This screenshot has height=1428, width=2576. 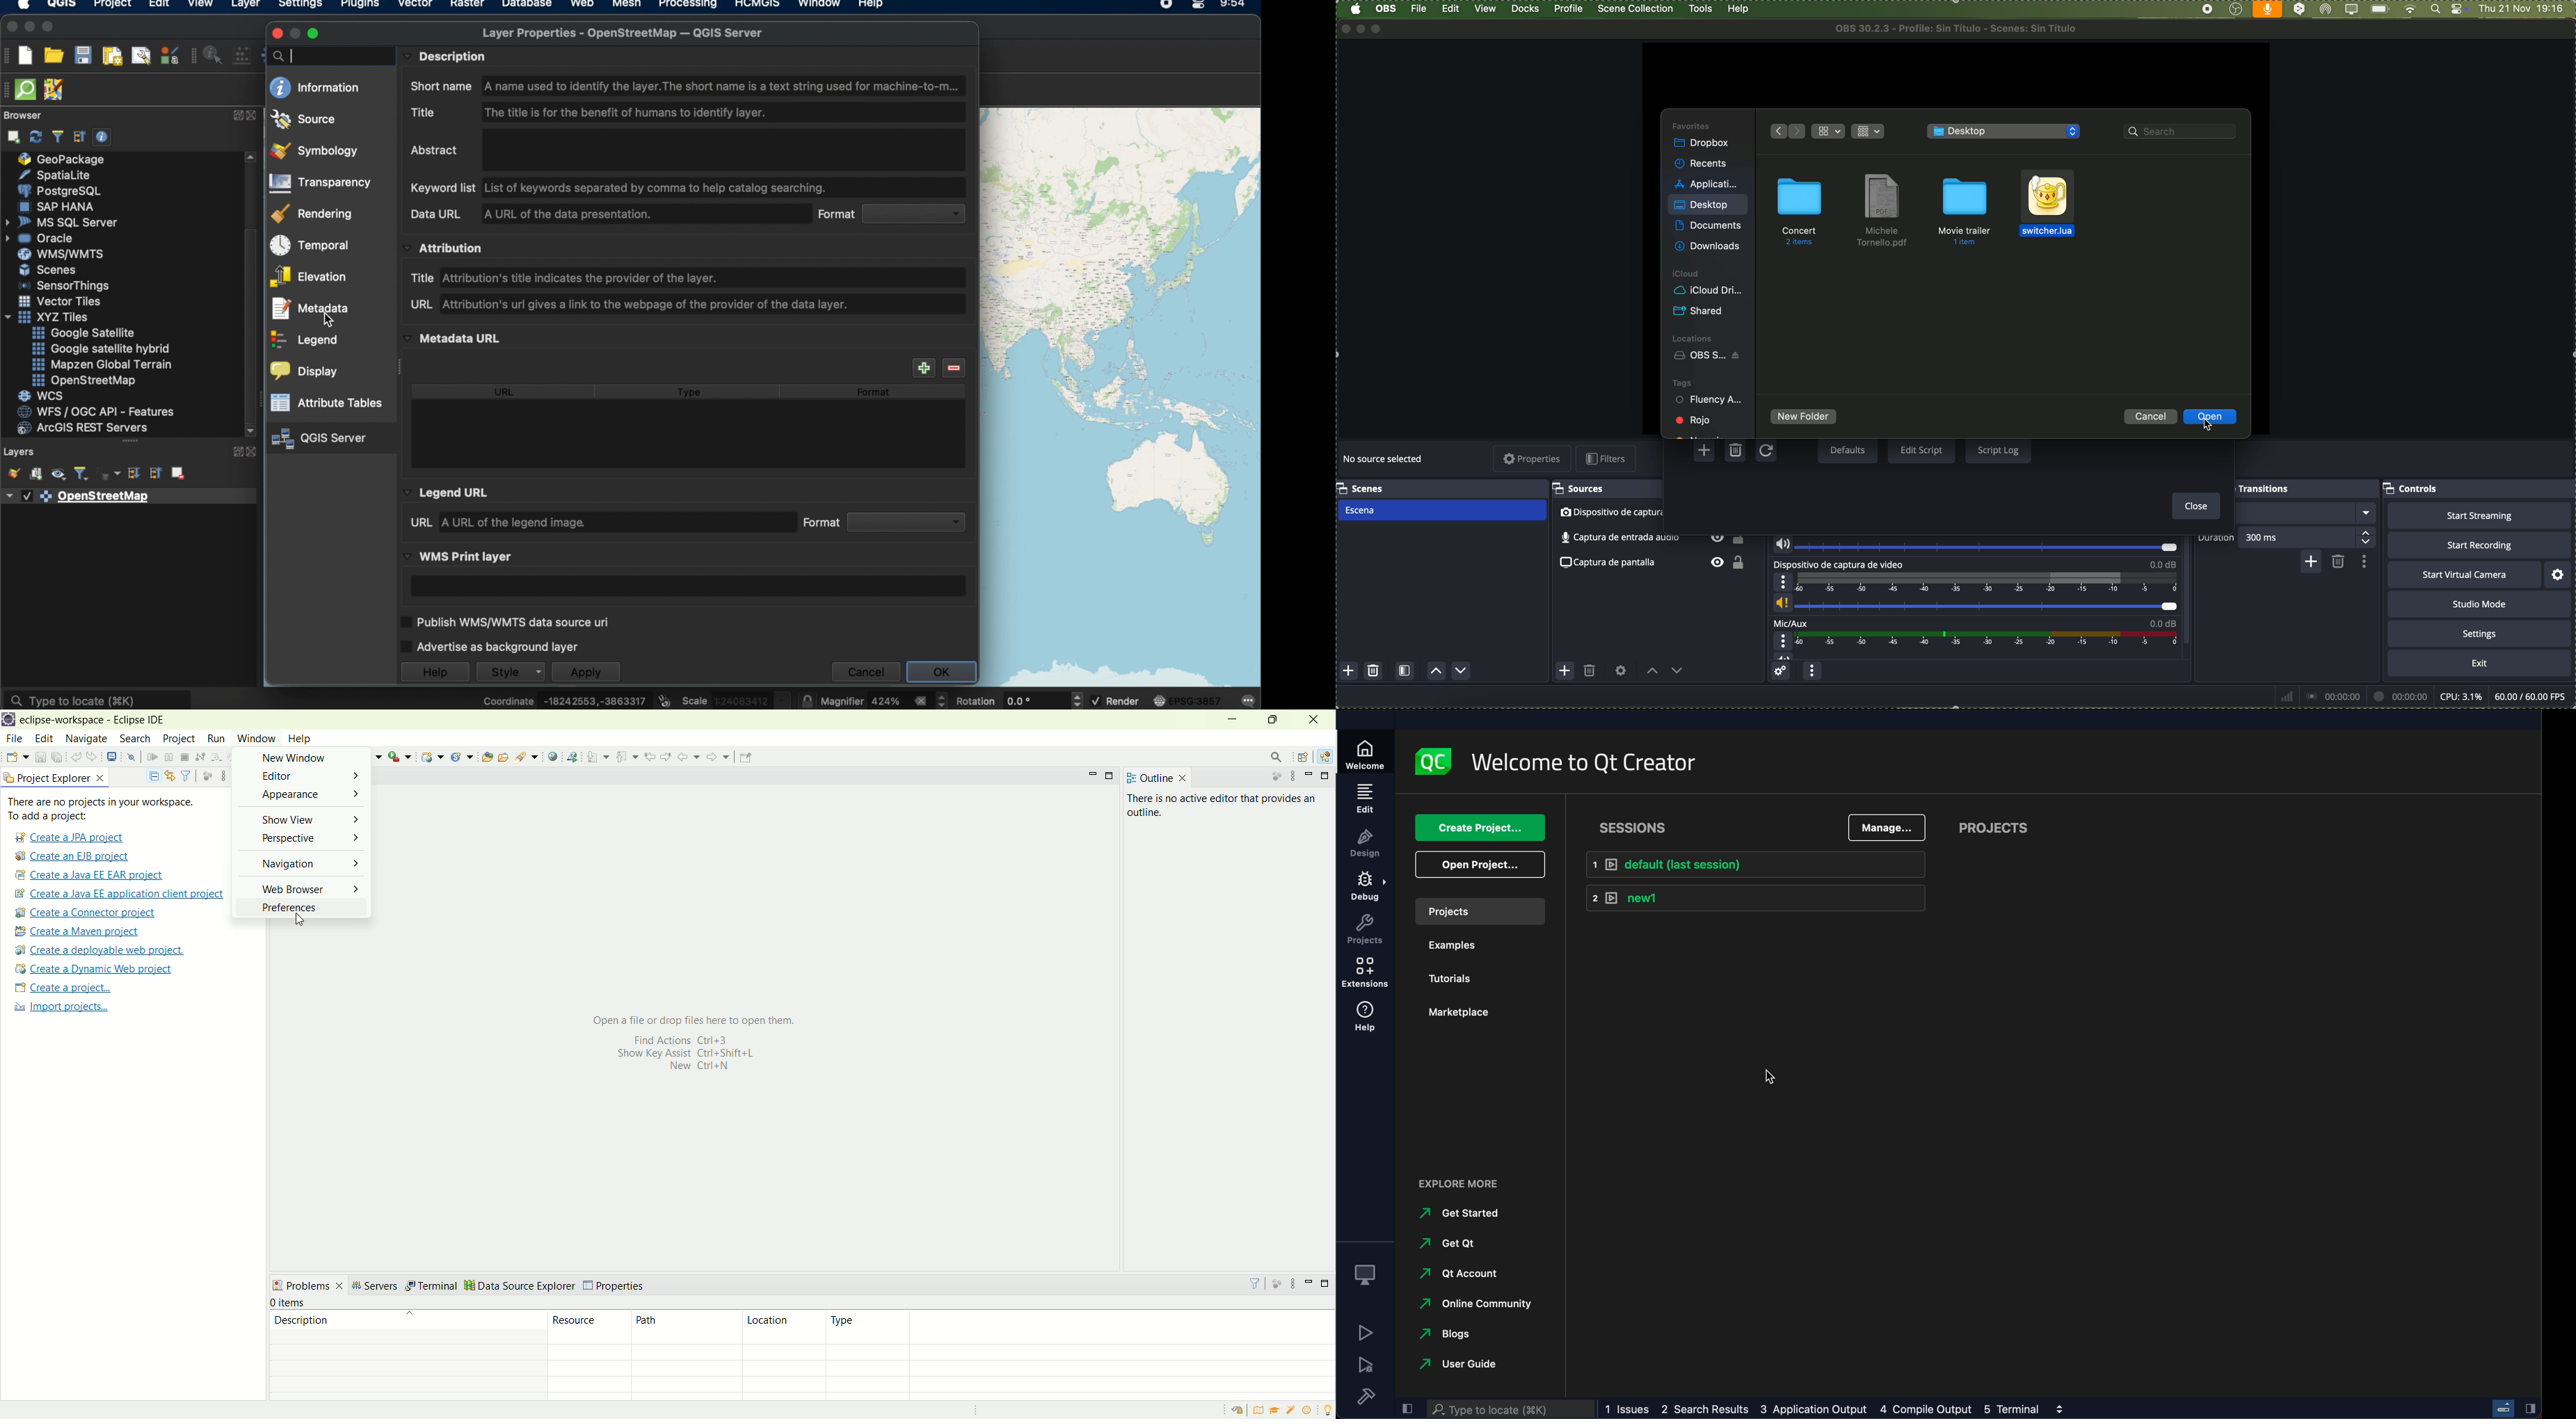 What do you see at coordinates (1687, 274) in the screenshot?
I see `icloud` at bounding box center [1687, 274].